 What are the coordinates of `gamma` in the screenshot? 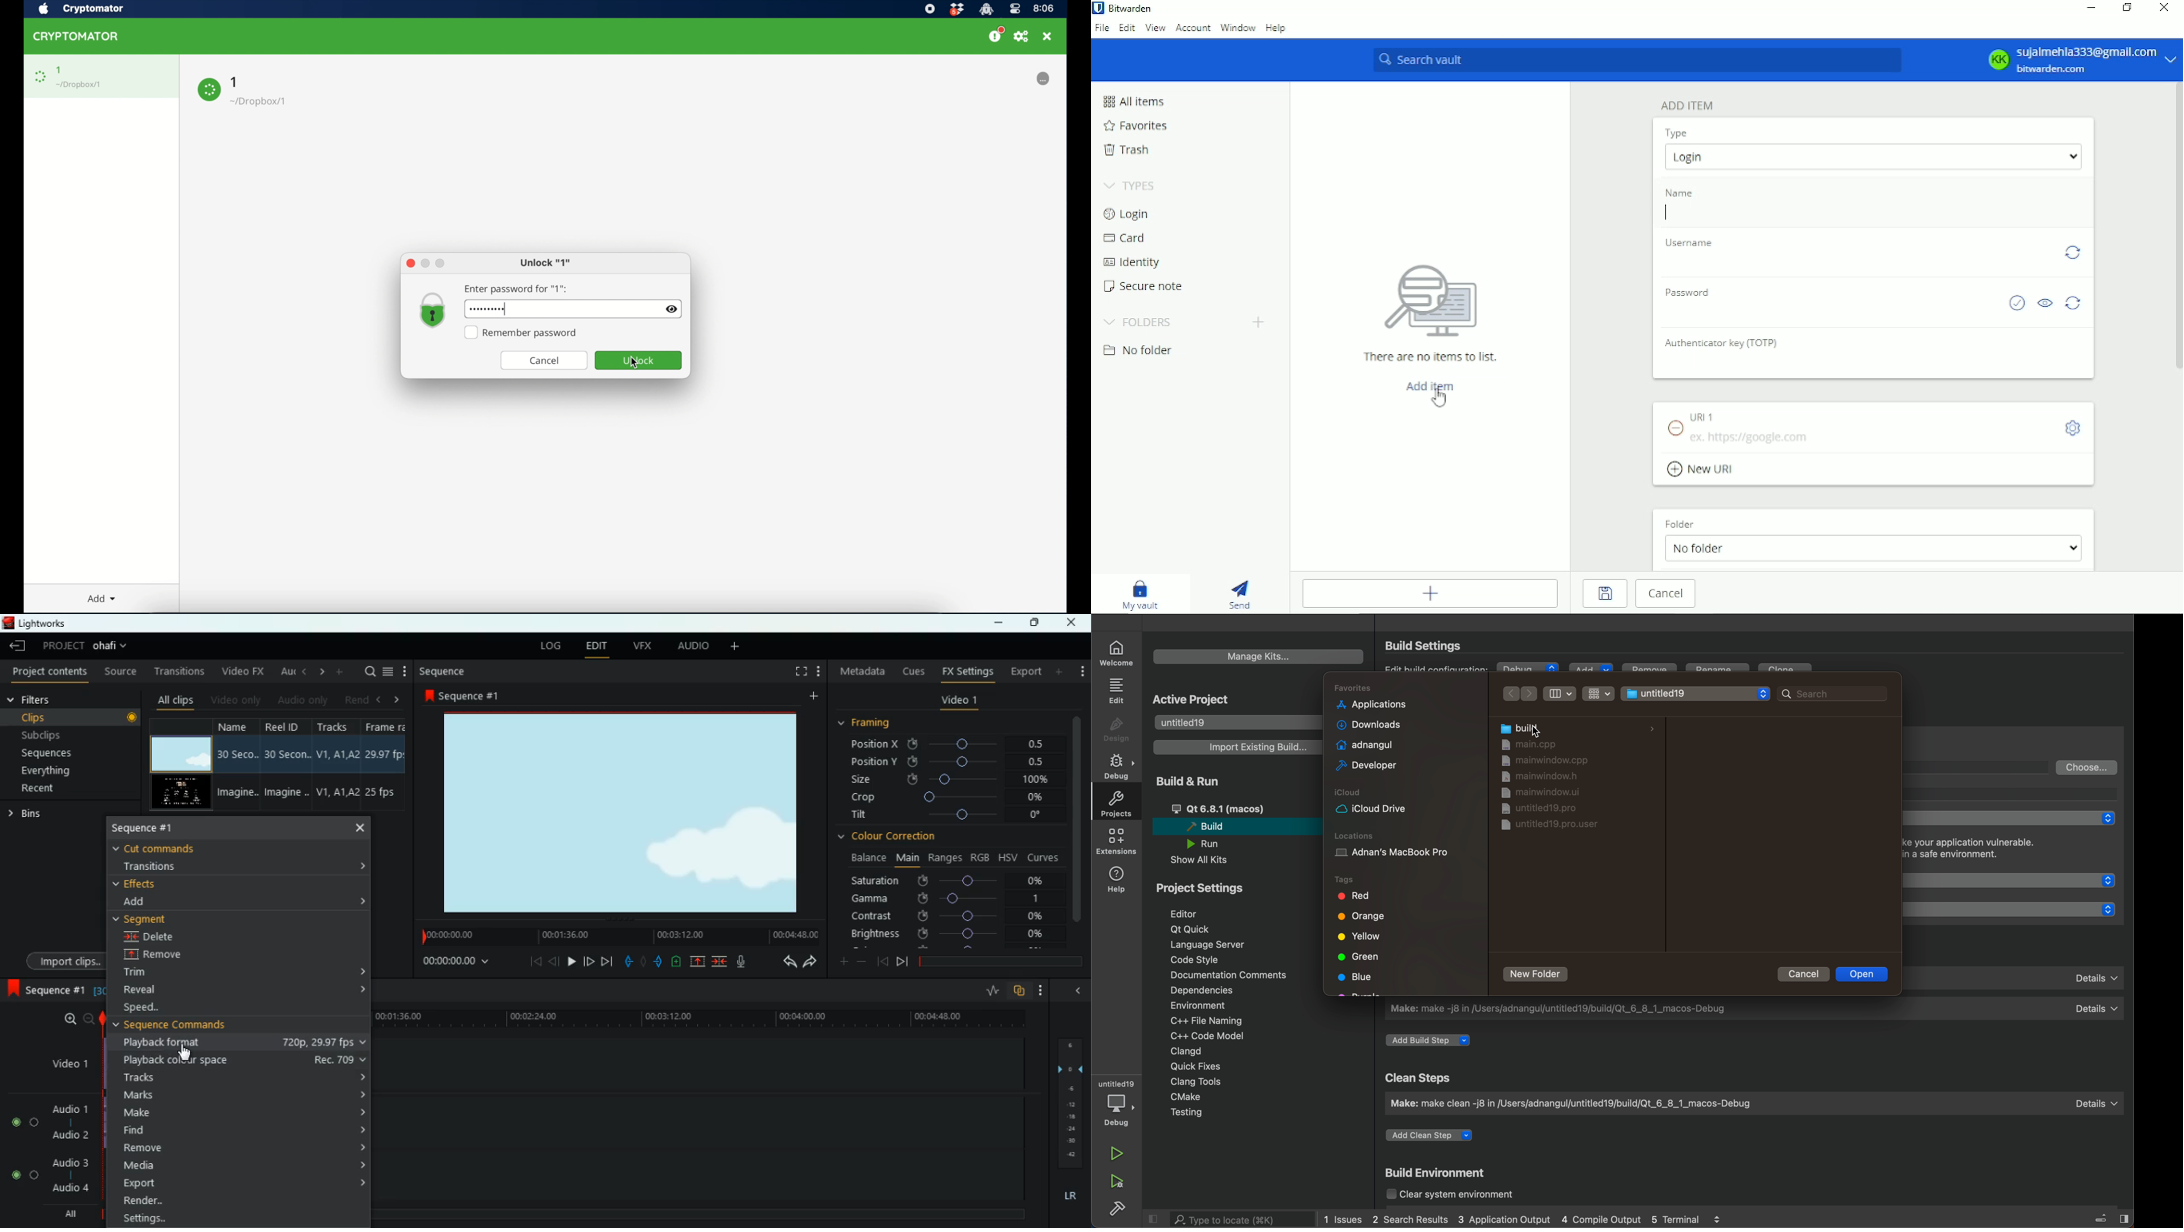 It's located at (958, 900).